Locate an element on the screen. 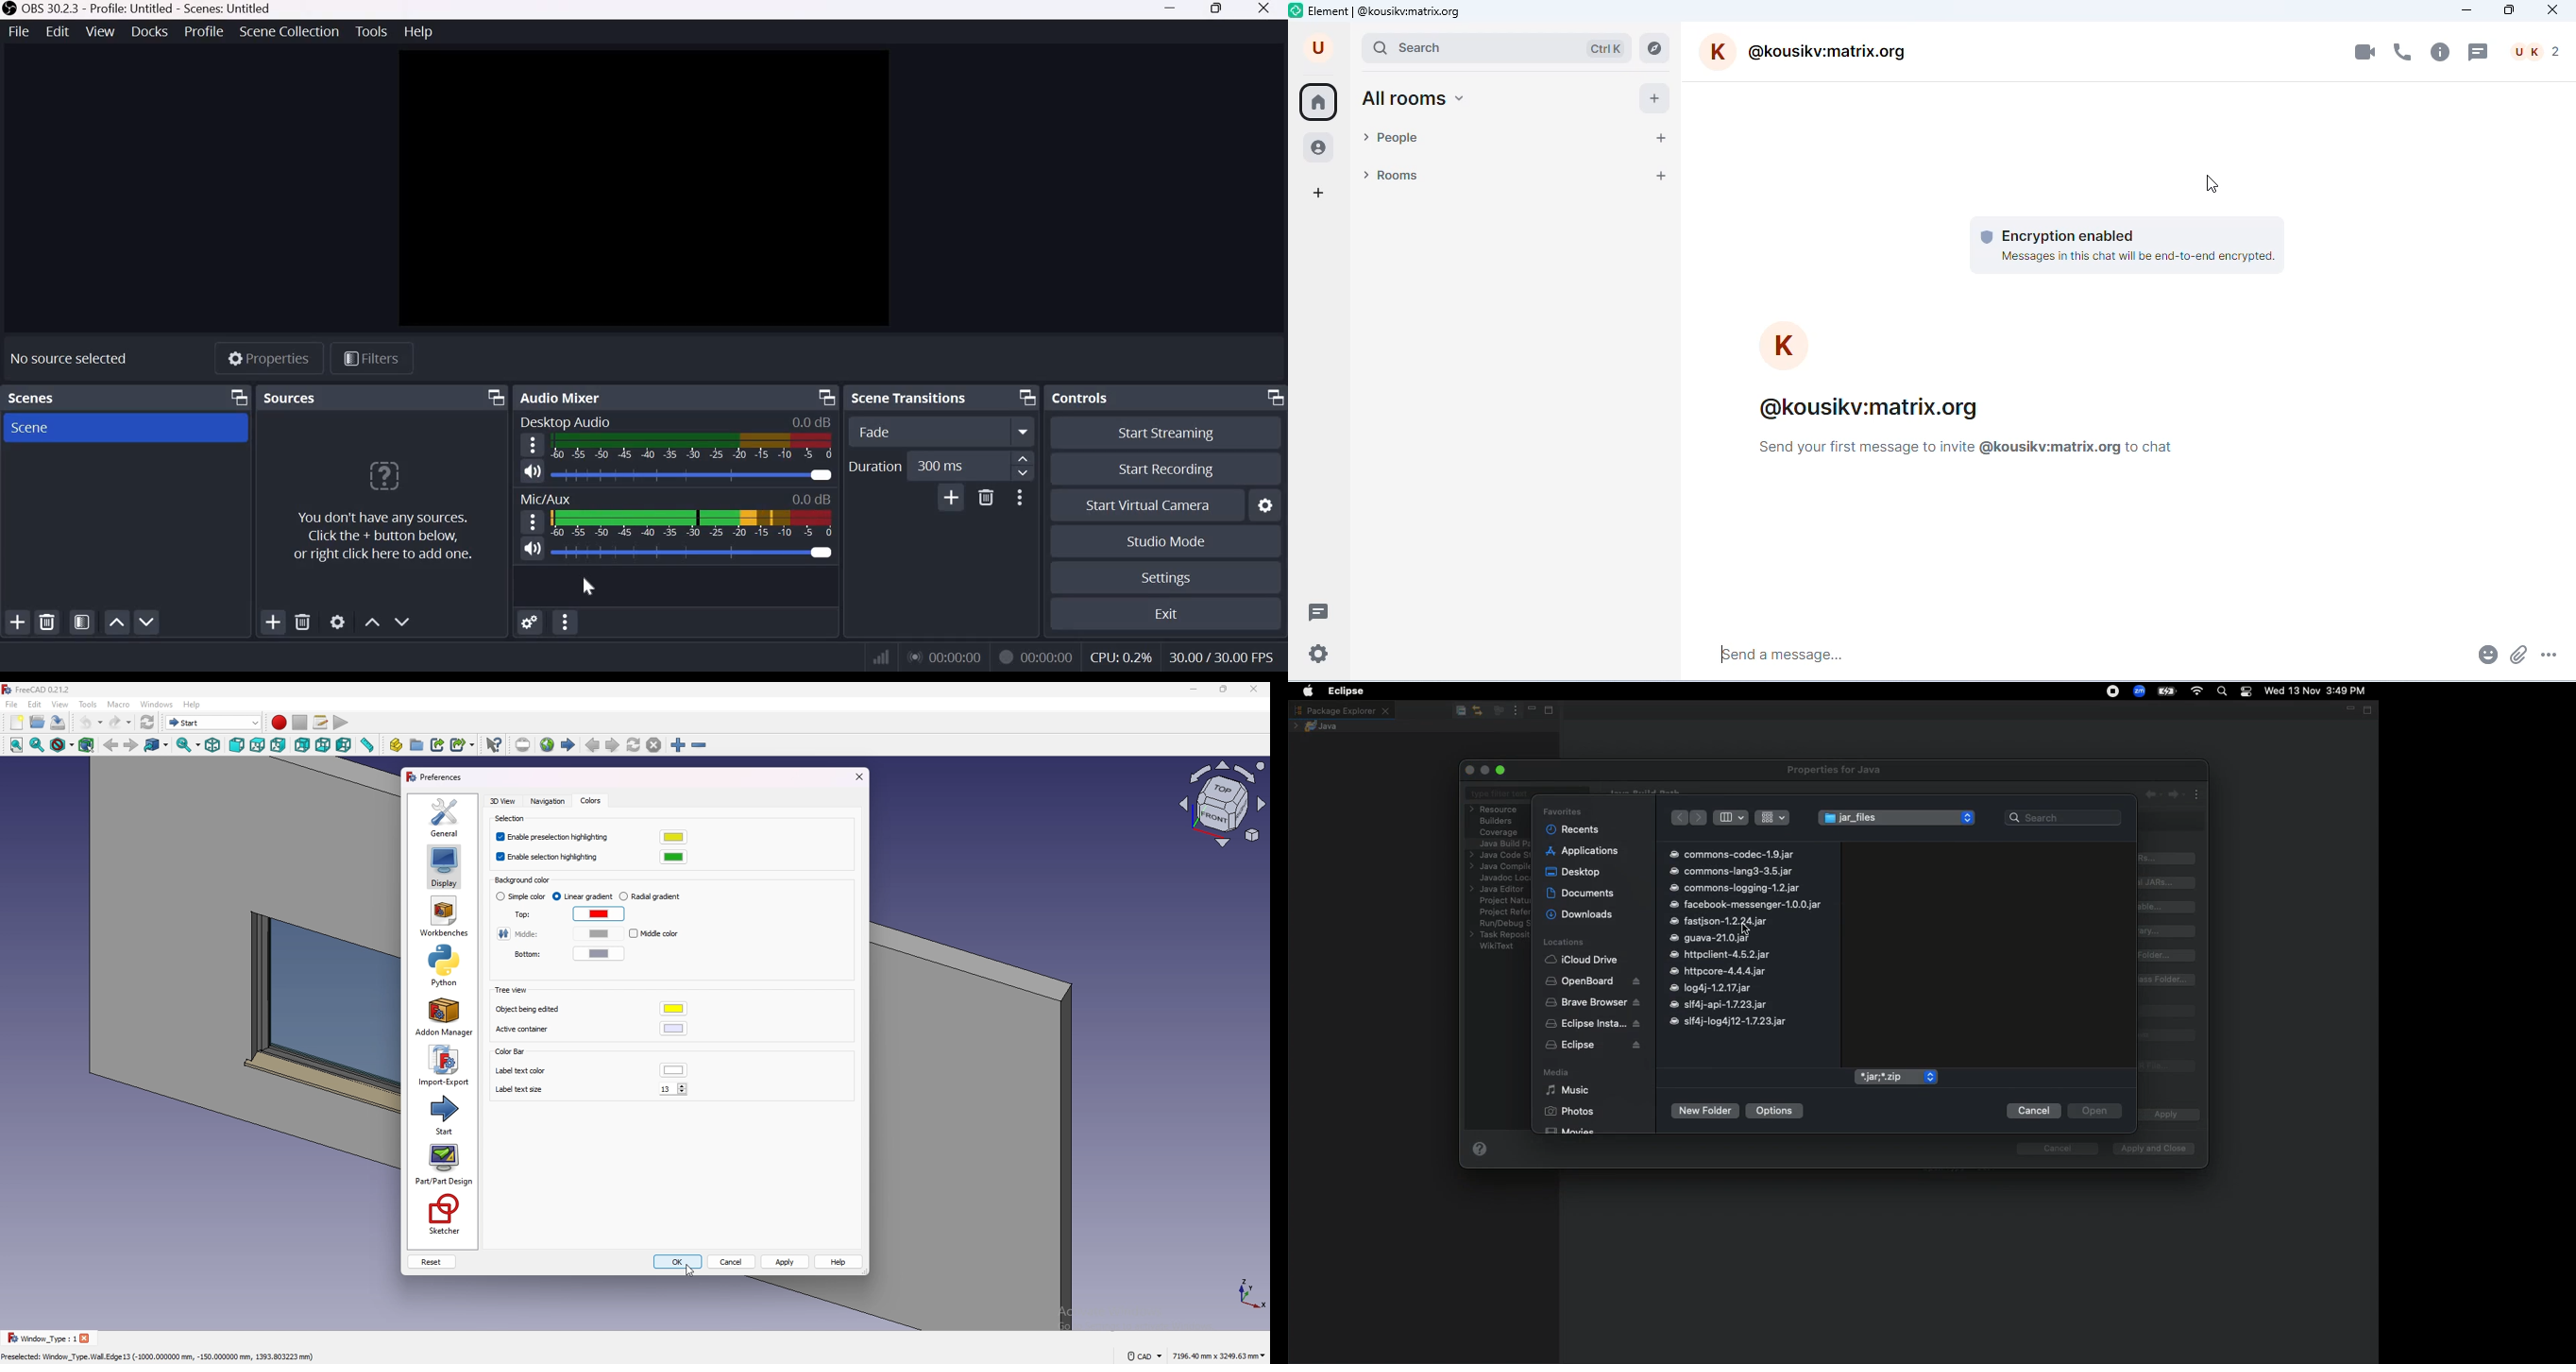 The width and height of the screenshot is (2576, 1372). minimize is located at coordinates (2465, 10).